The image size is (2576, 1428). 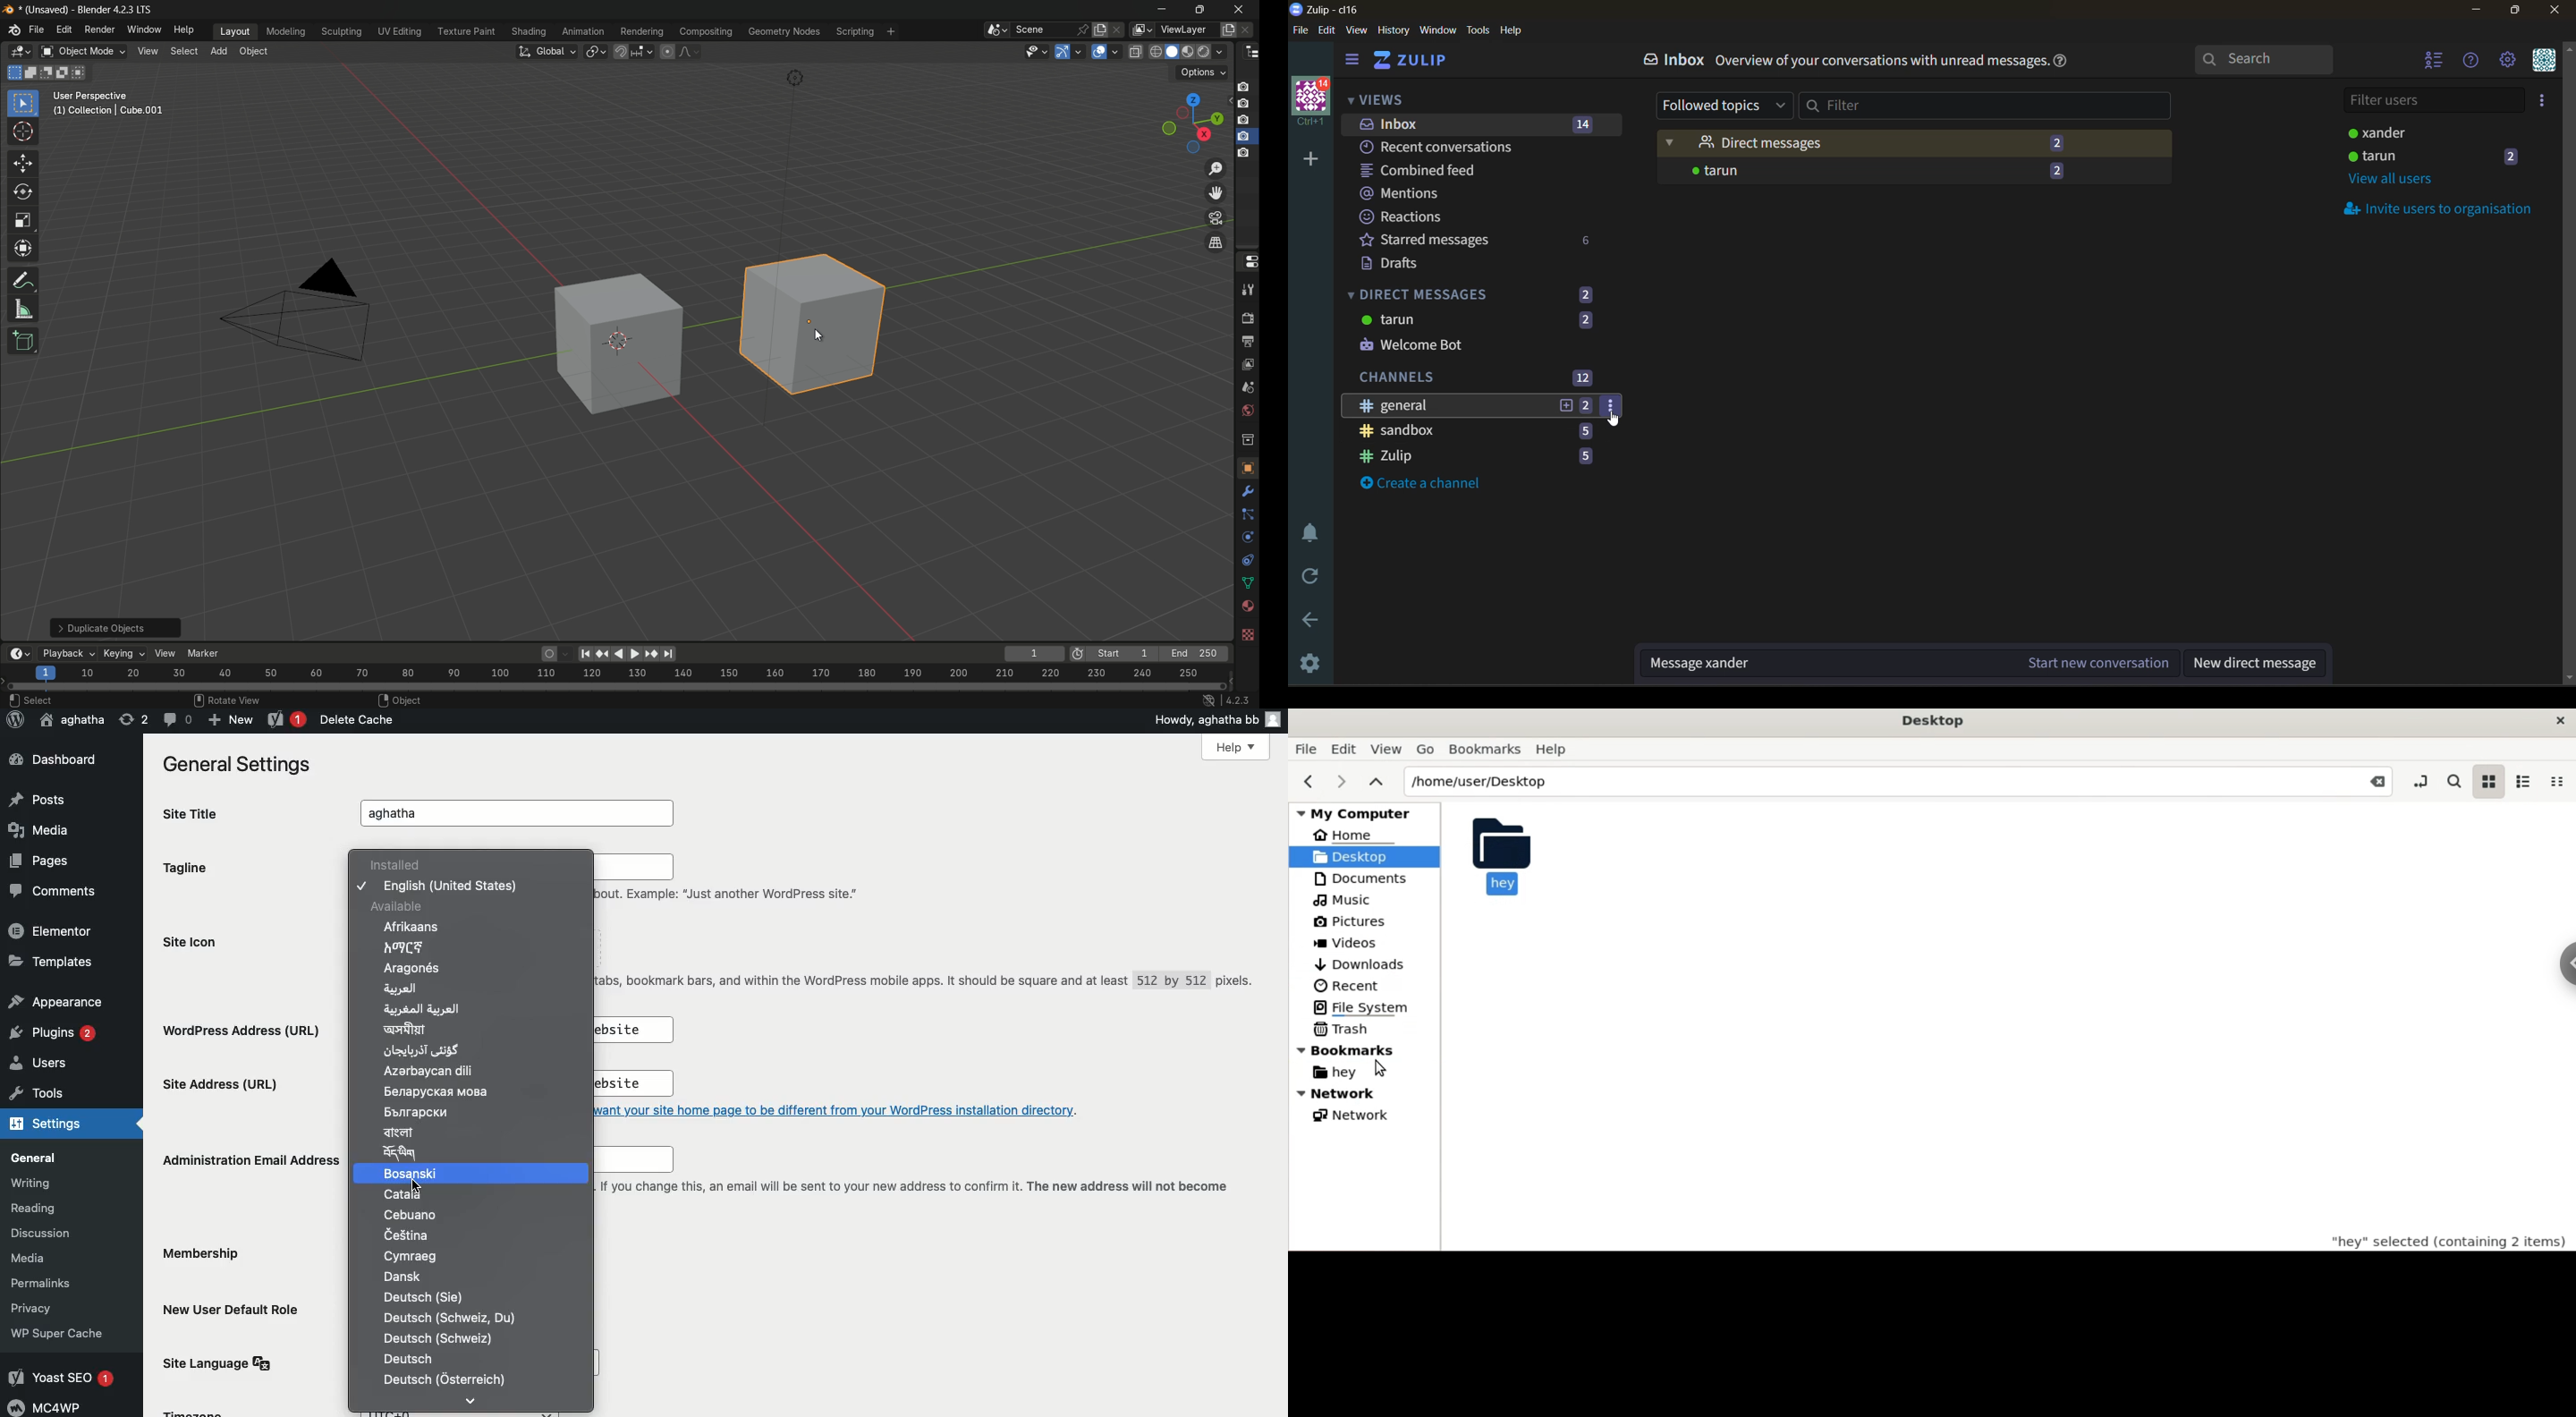 I want to click on Play before, so click(x=603, y=654).